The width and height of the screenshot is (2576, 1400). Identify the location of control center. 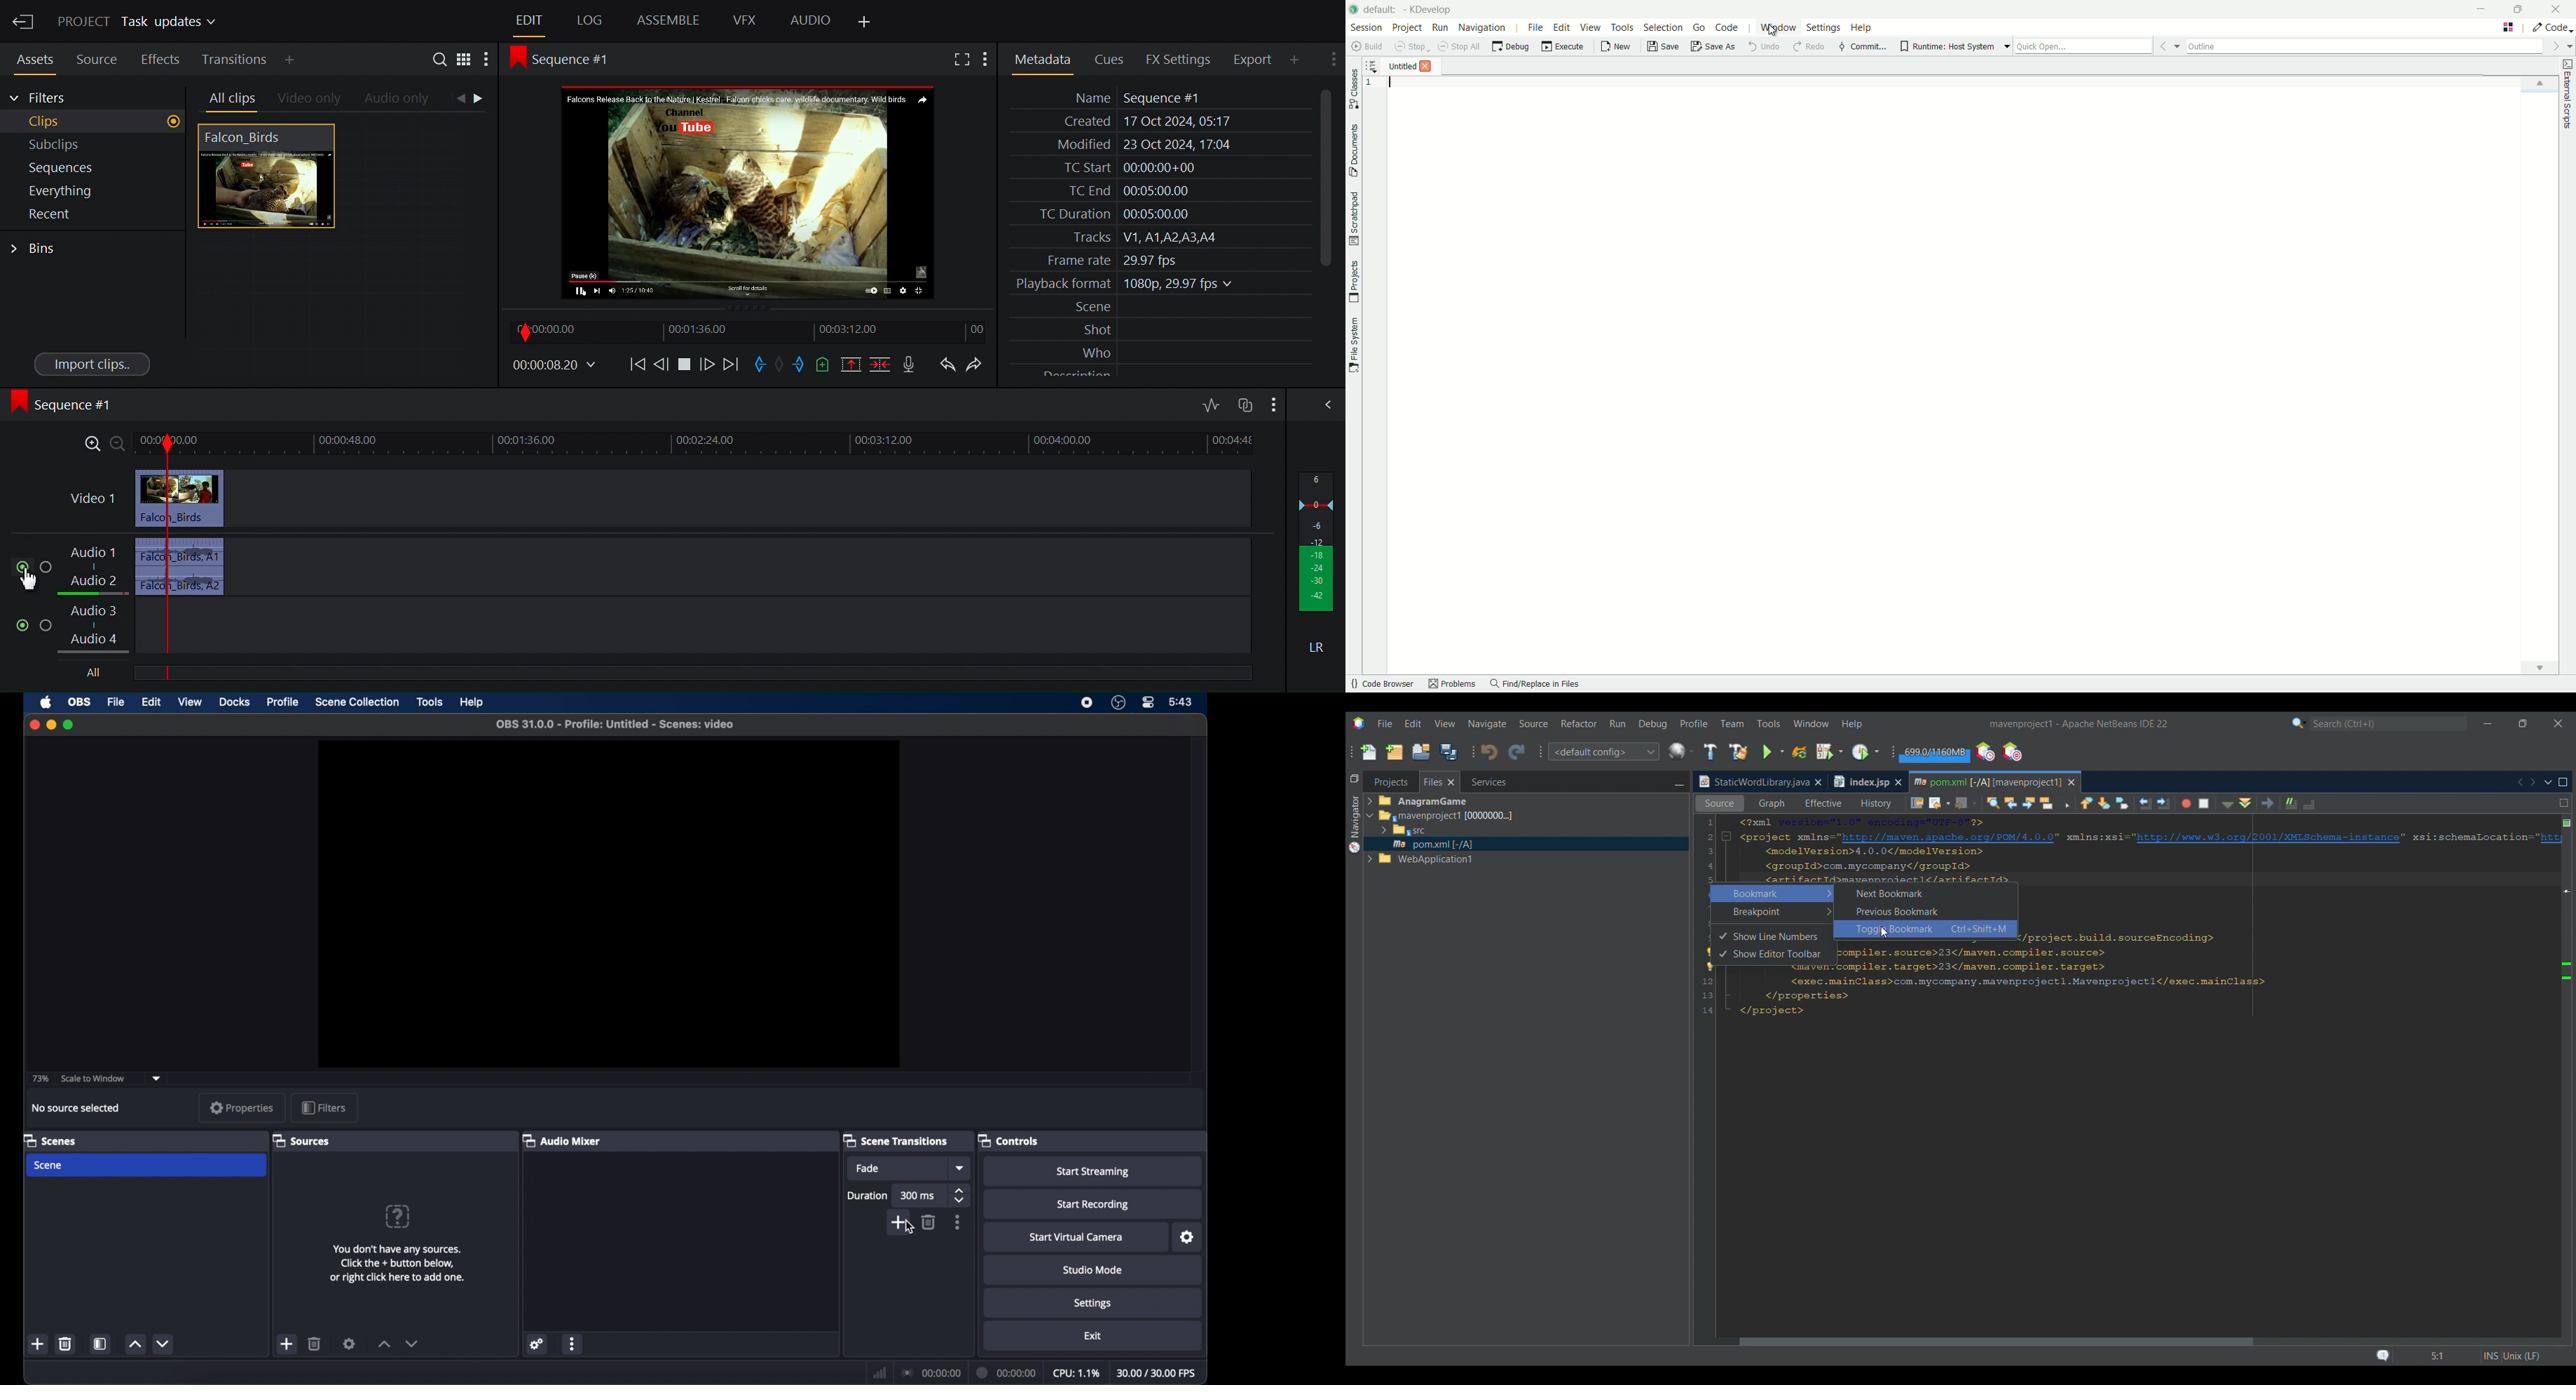
(1149, 702).